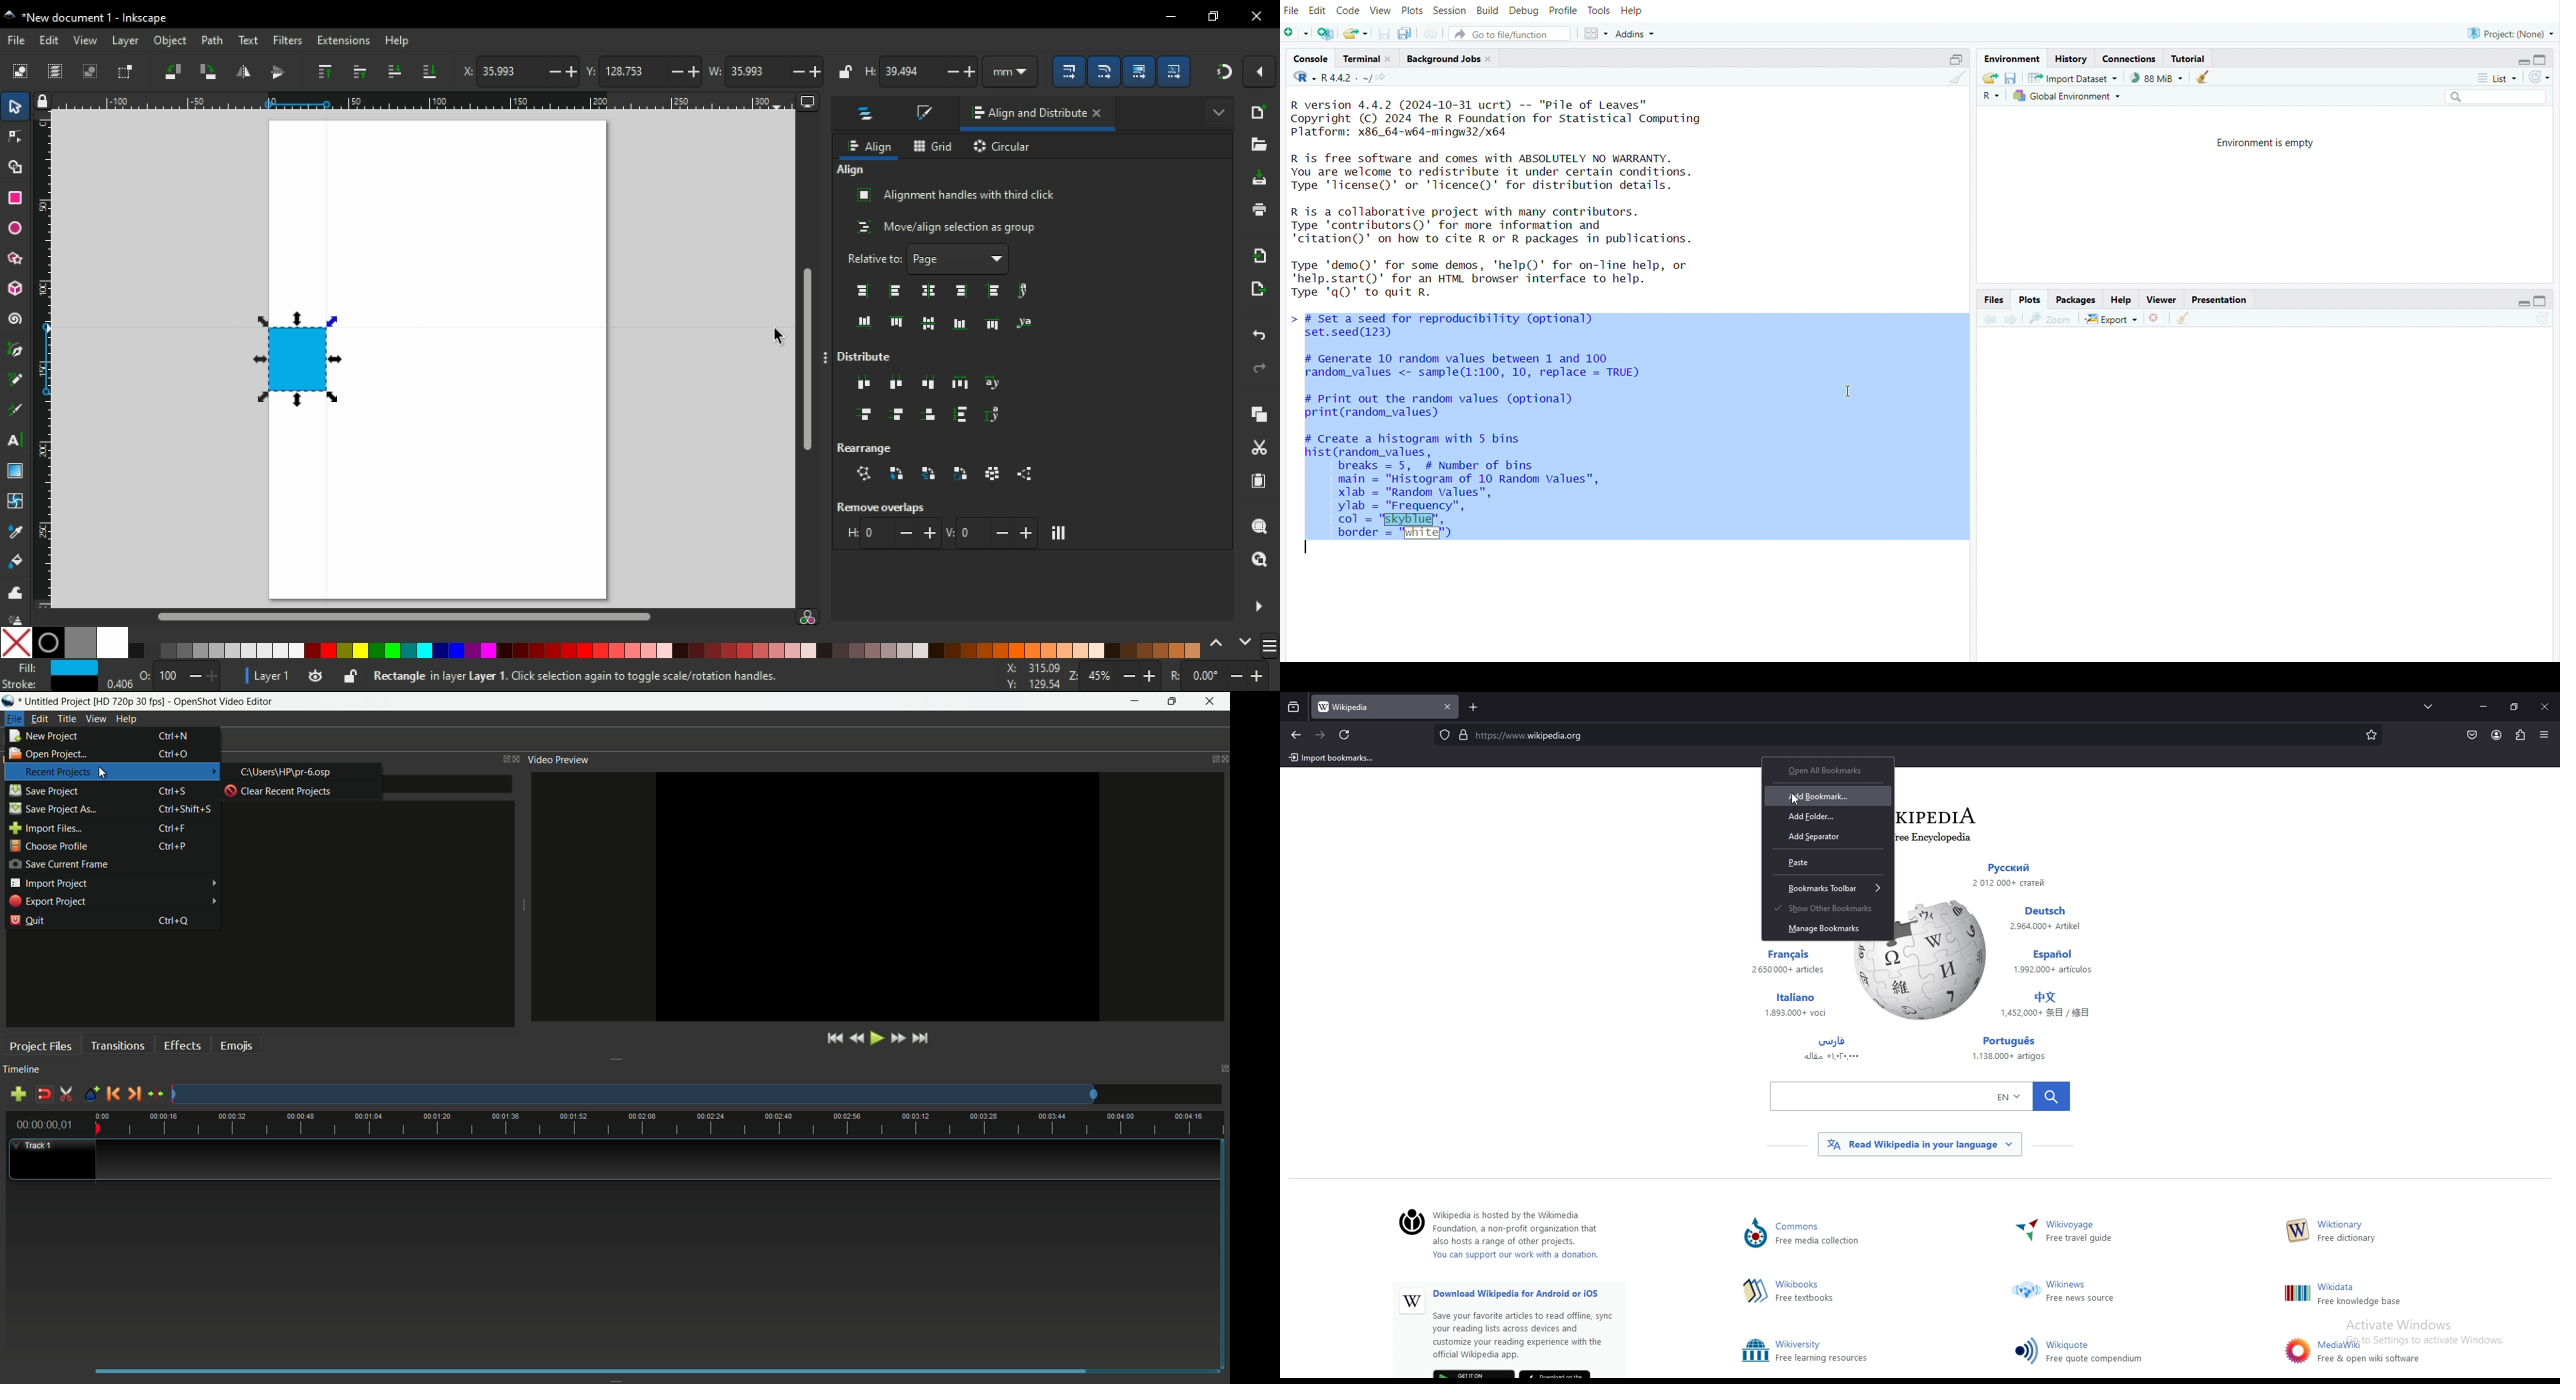  Describe the element at coordinates (2268, 494) in the screenshot. I see `empty plot area` at that location.